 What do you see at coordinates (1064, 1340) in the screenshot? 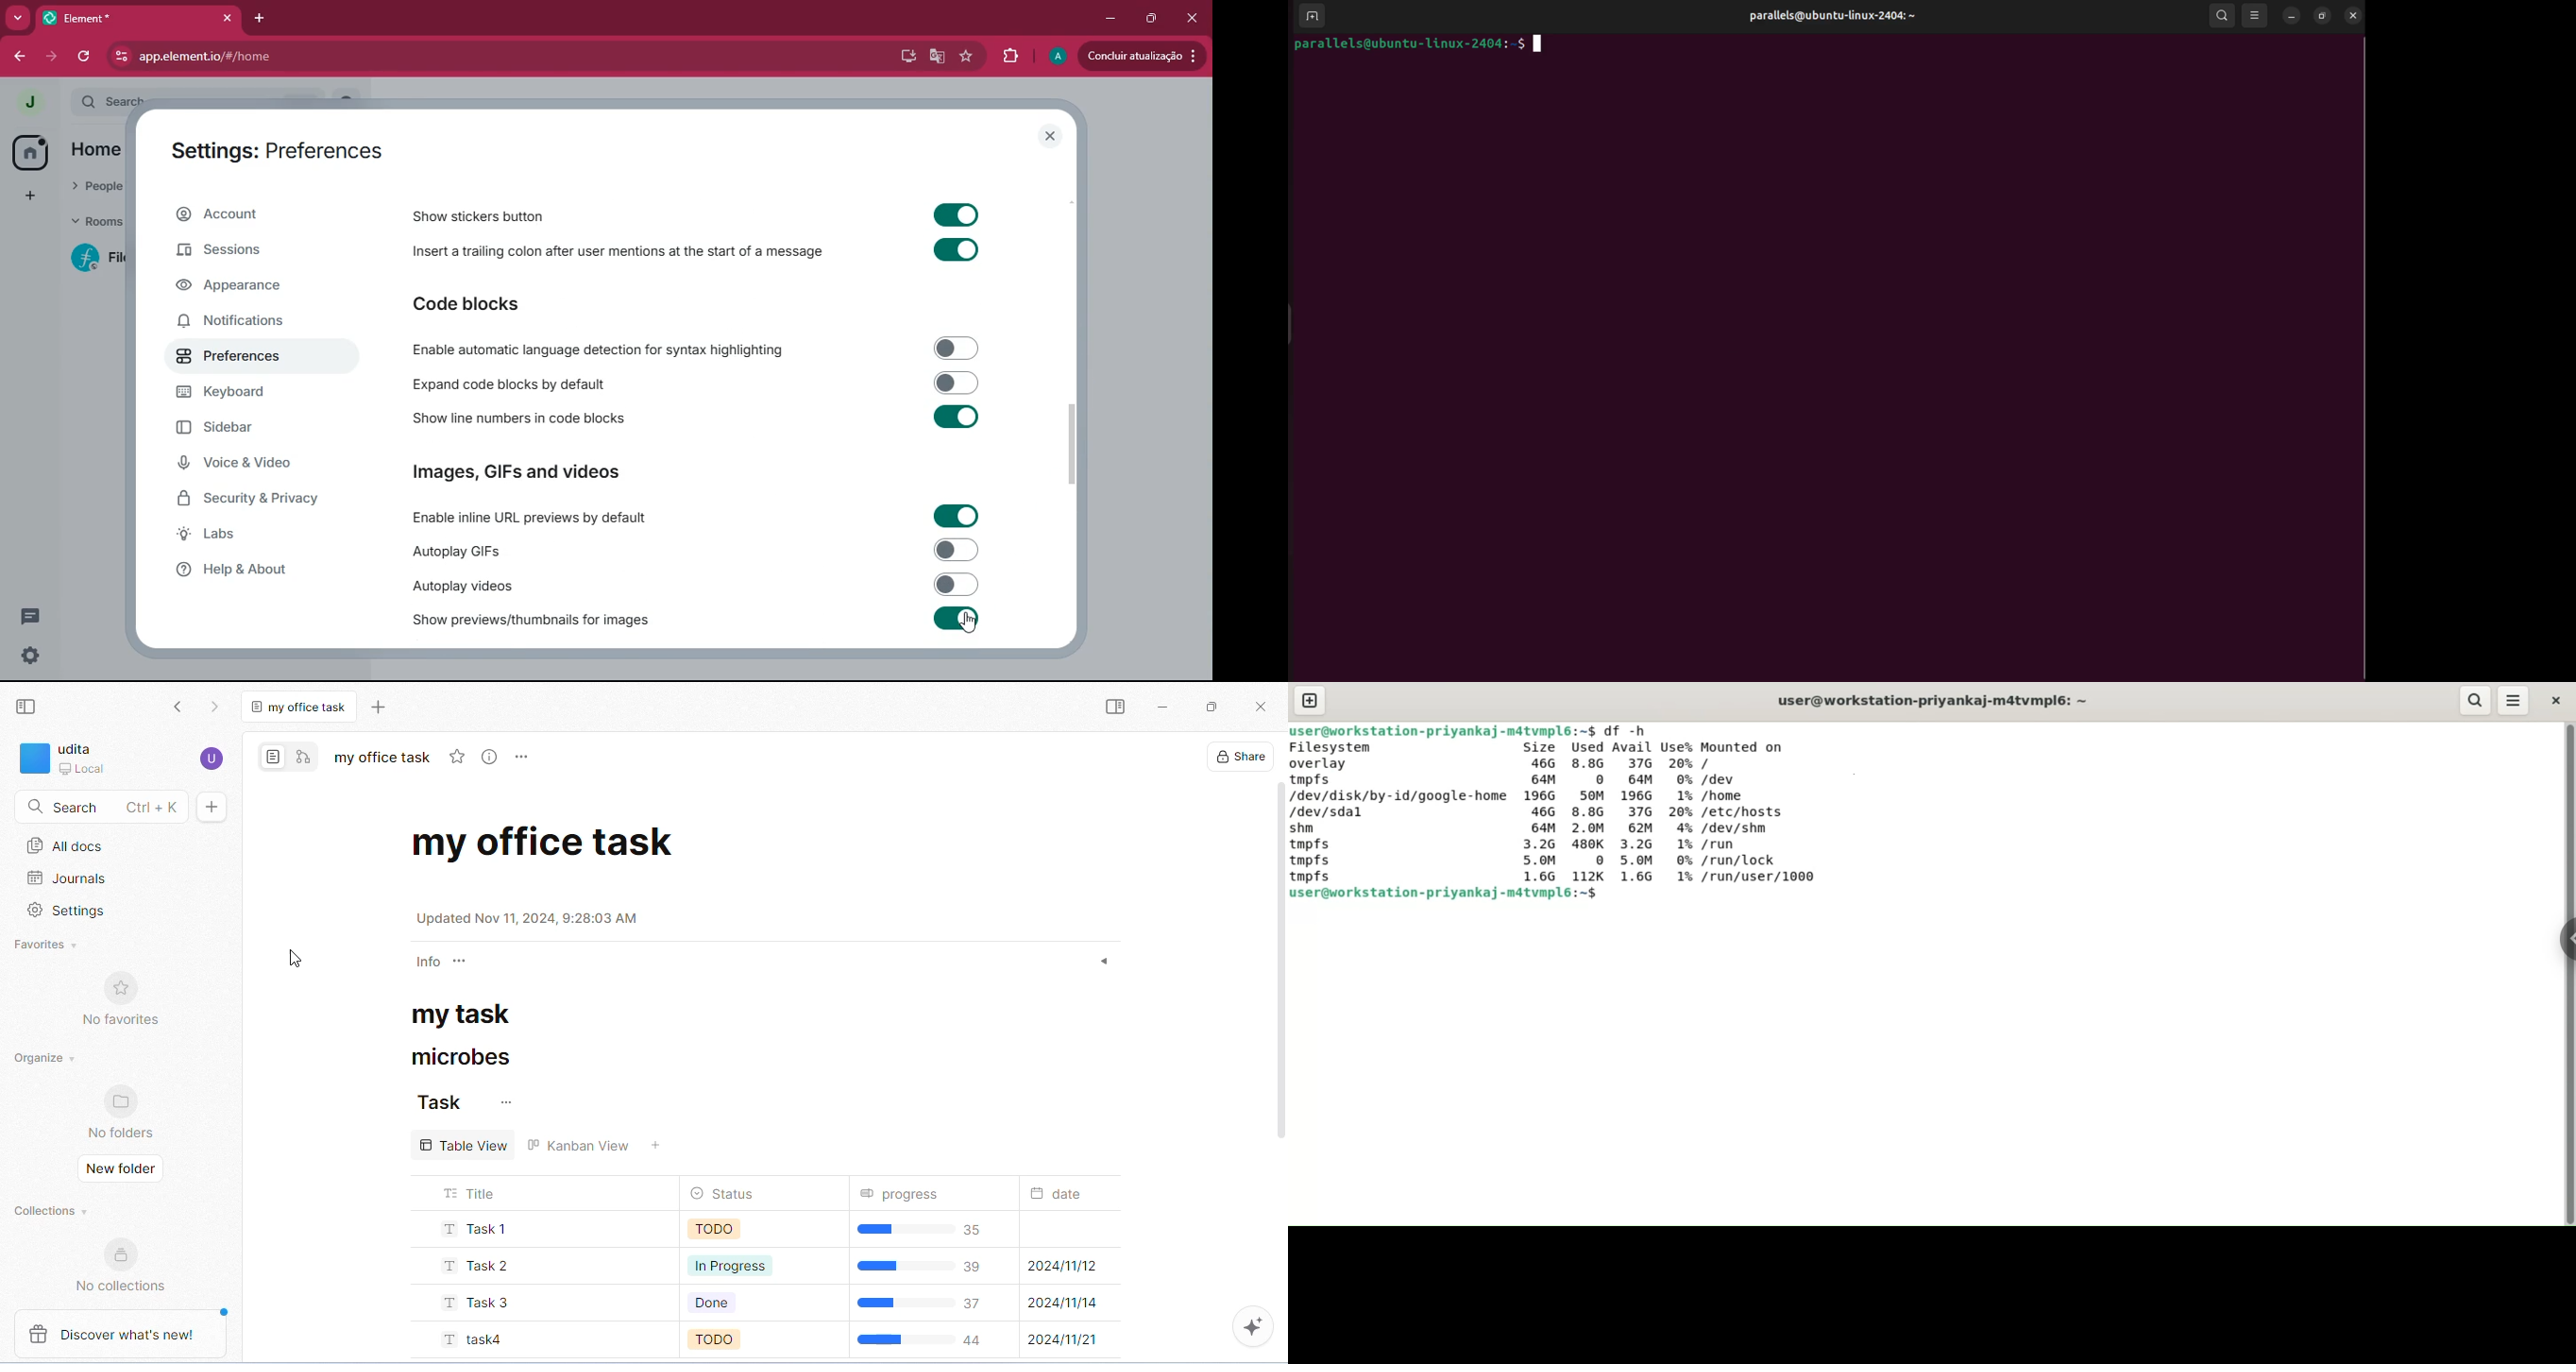
I see `submission date of task4` at bounding box center [1064, 1340].